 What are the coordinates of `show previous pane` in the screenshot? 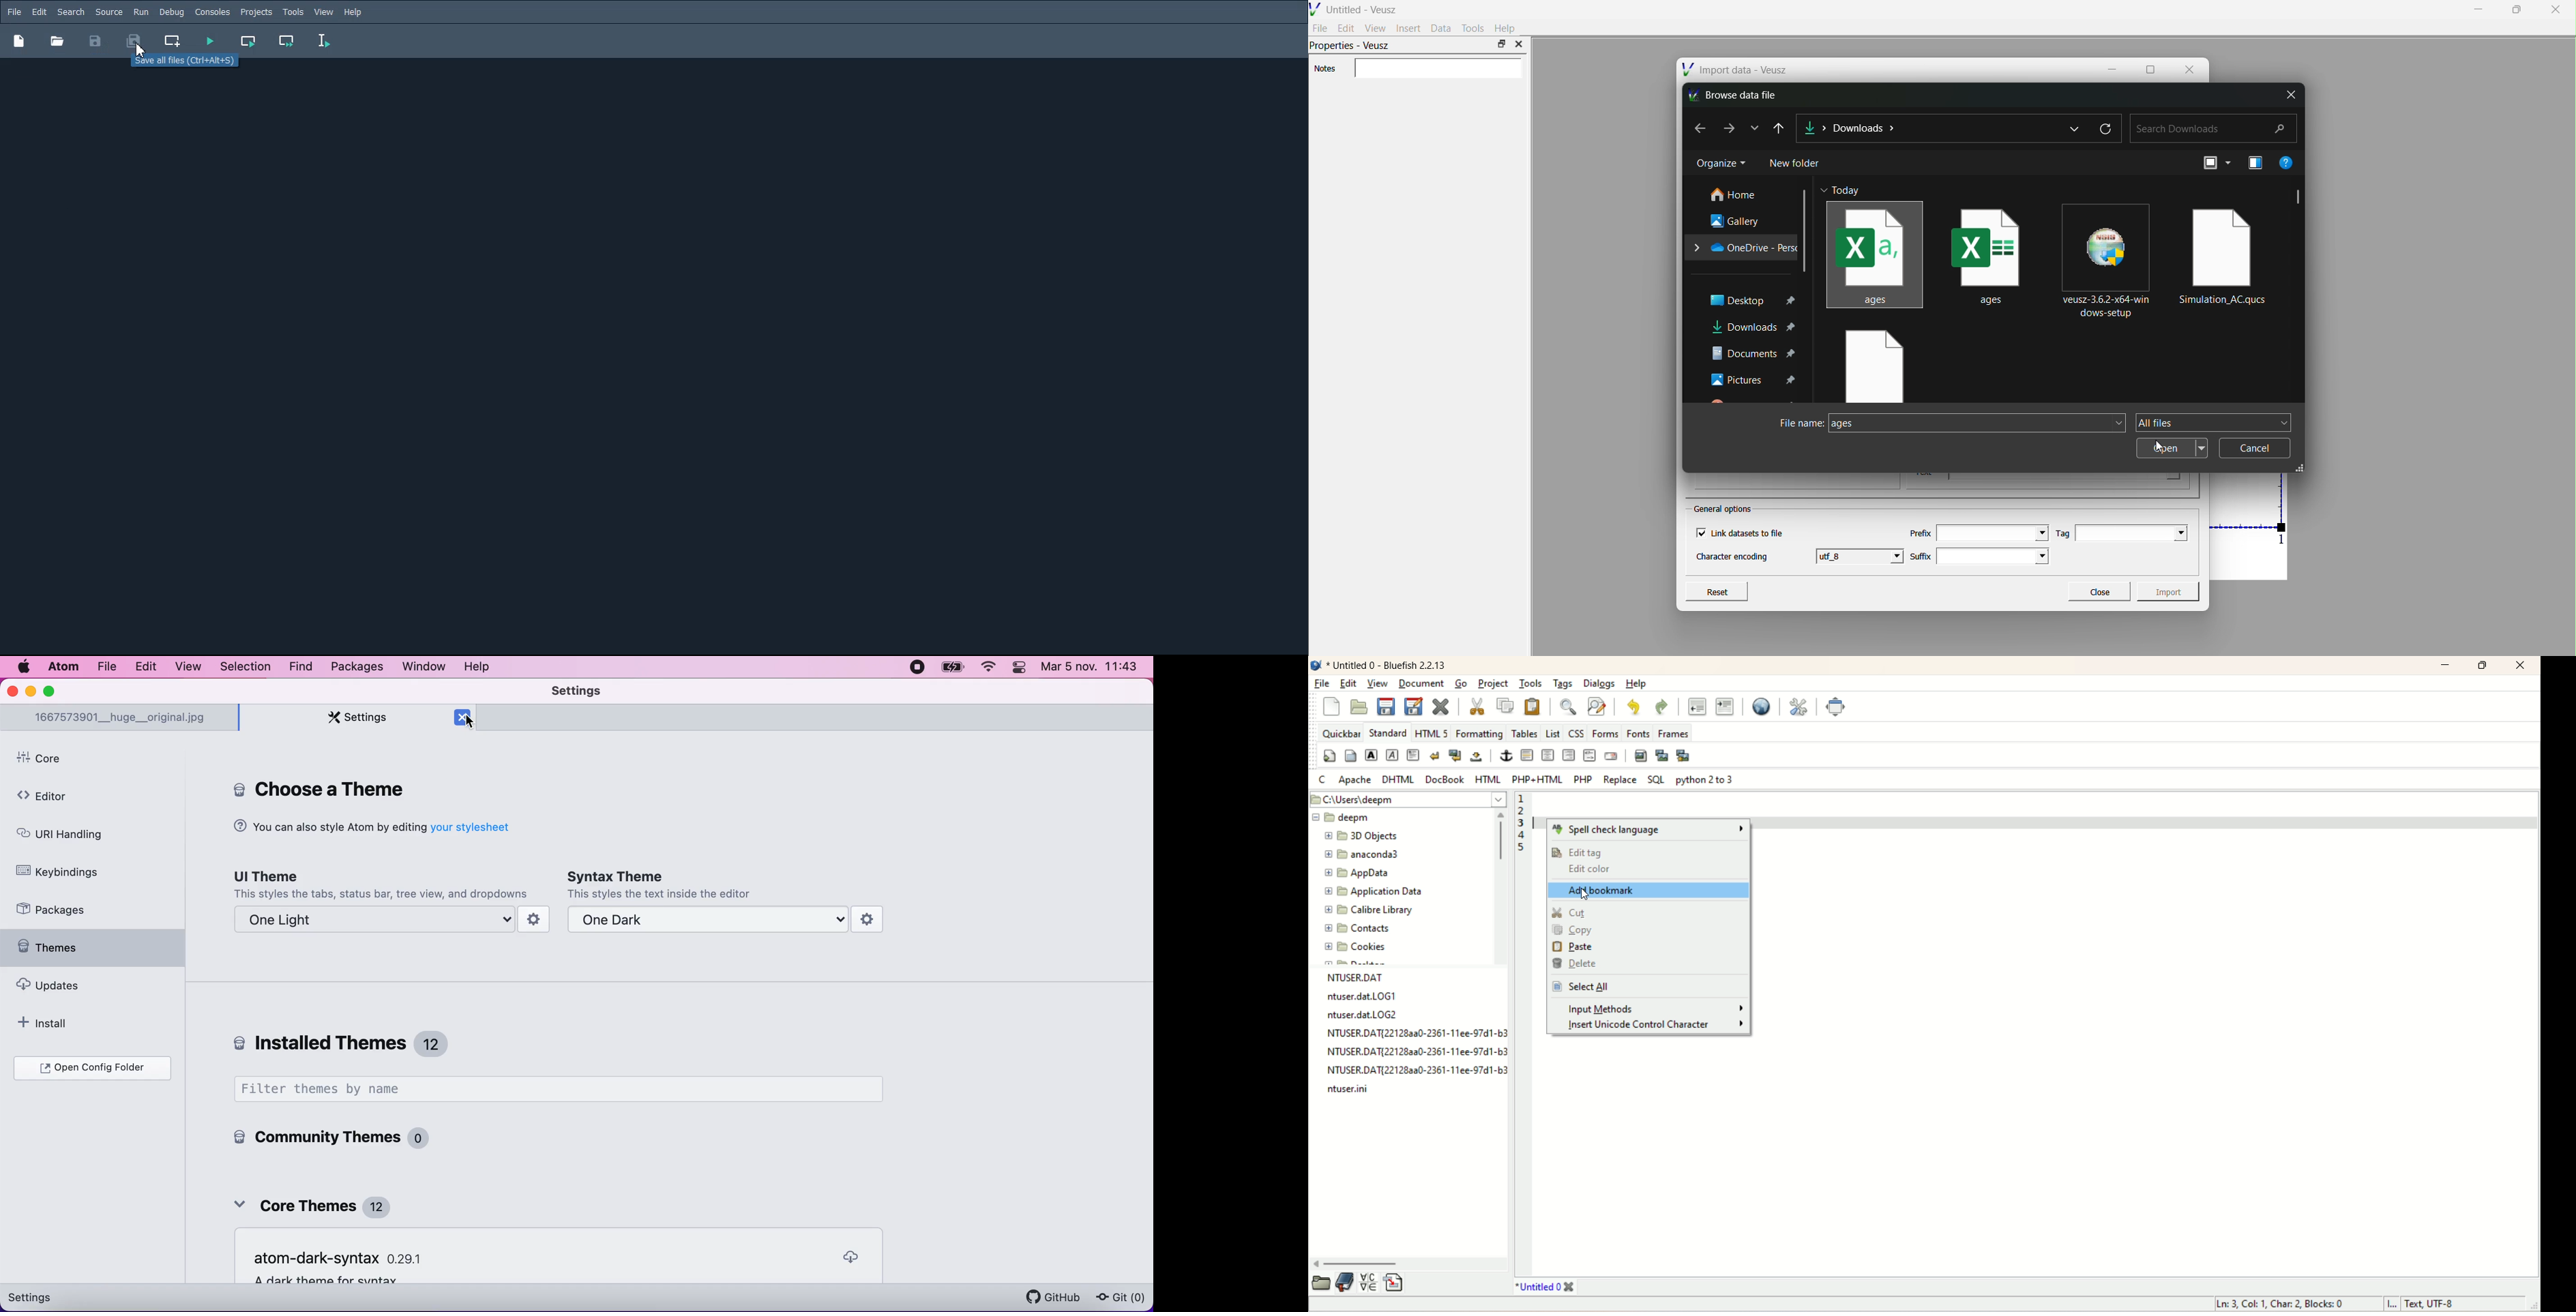 It's located at (2258, 163).